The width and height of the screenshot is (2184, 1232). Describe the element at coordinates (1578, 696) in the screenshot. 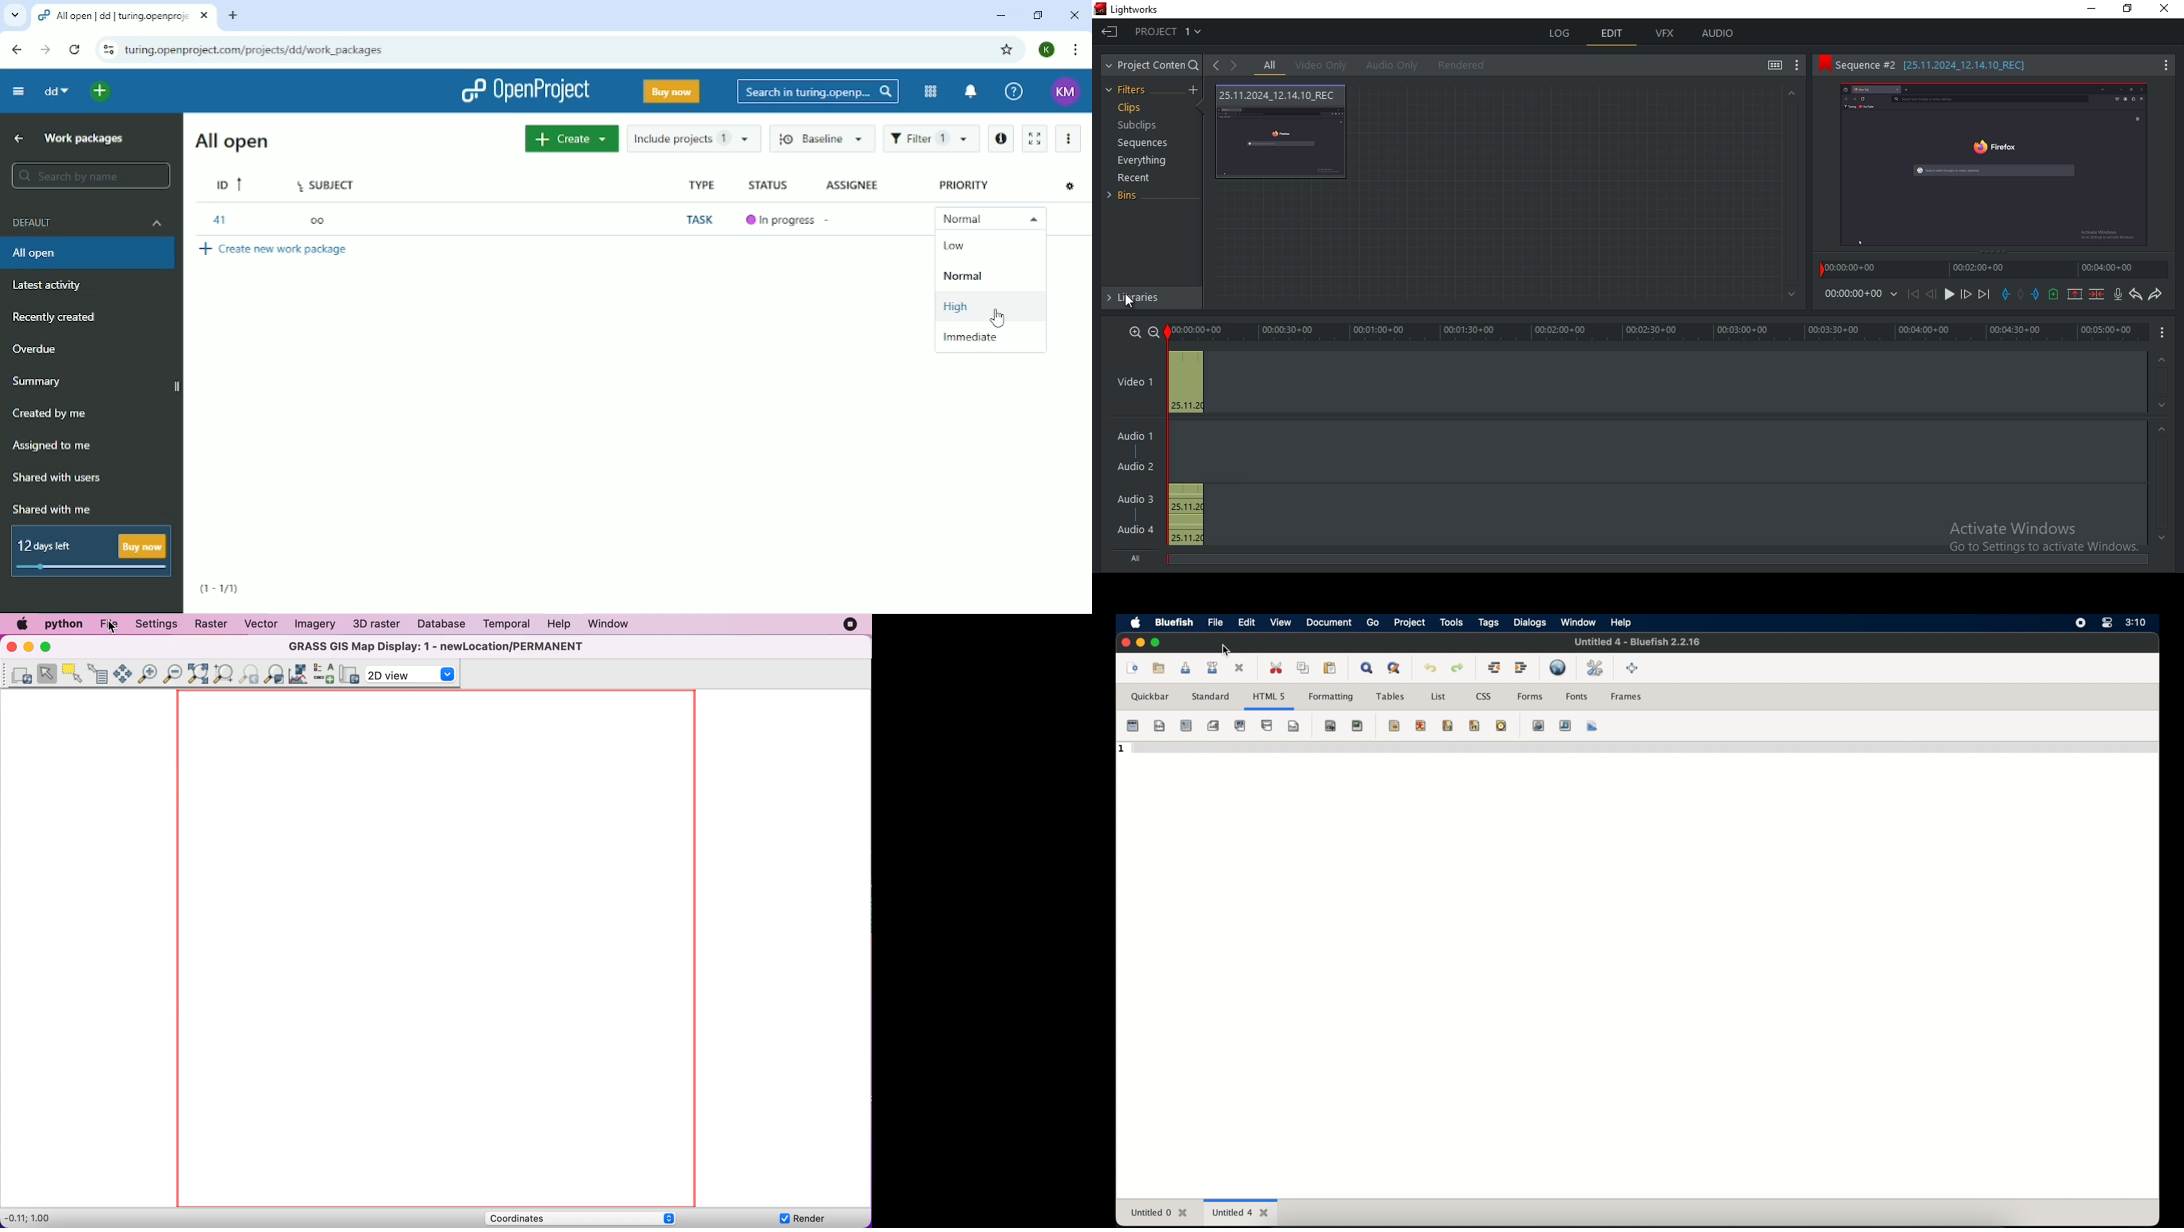

I see `fonts` at that location.